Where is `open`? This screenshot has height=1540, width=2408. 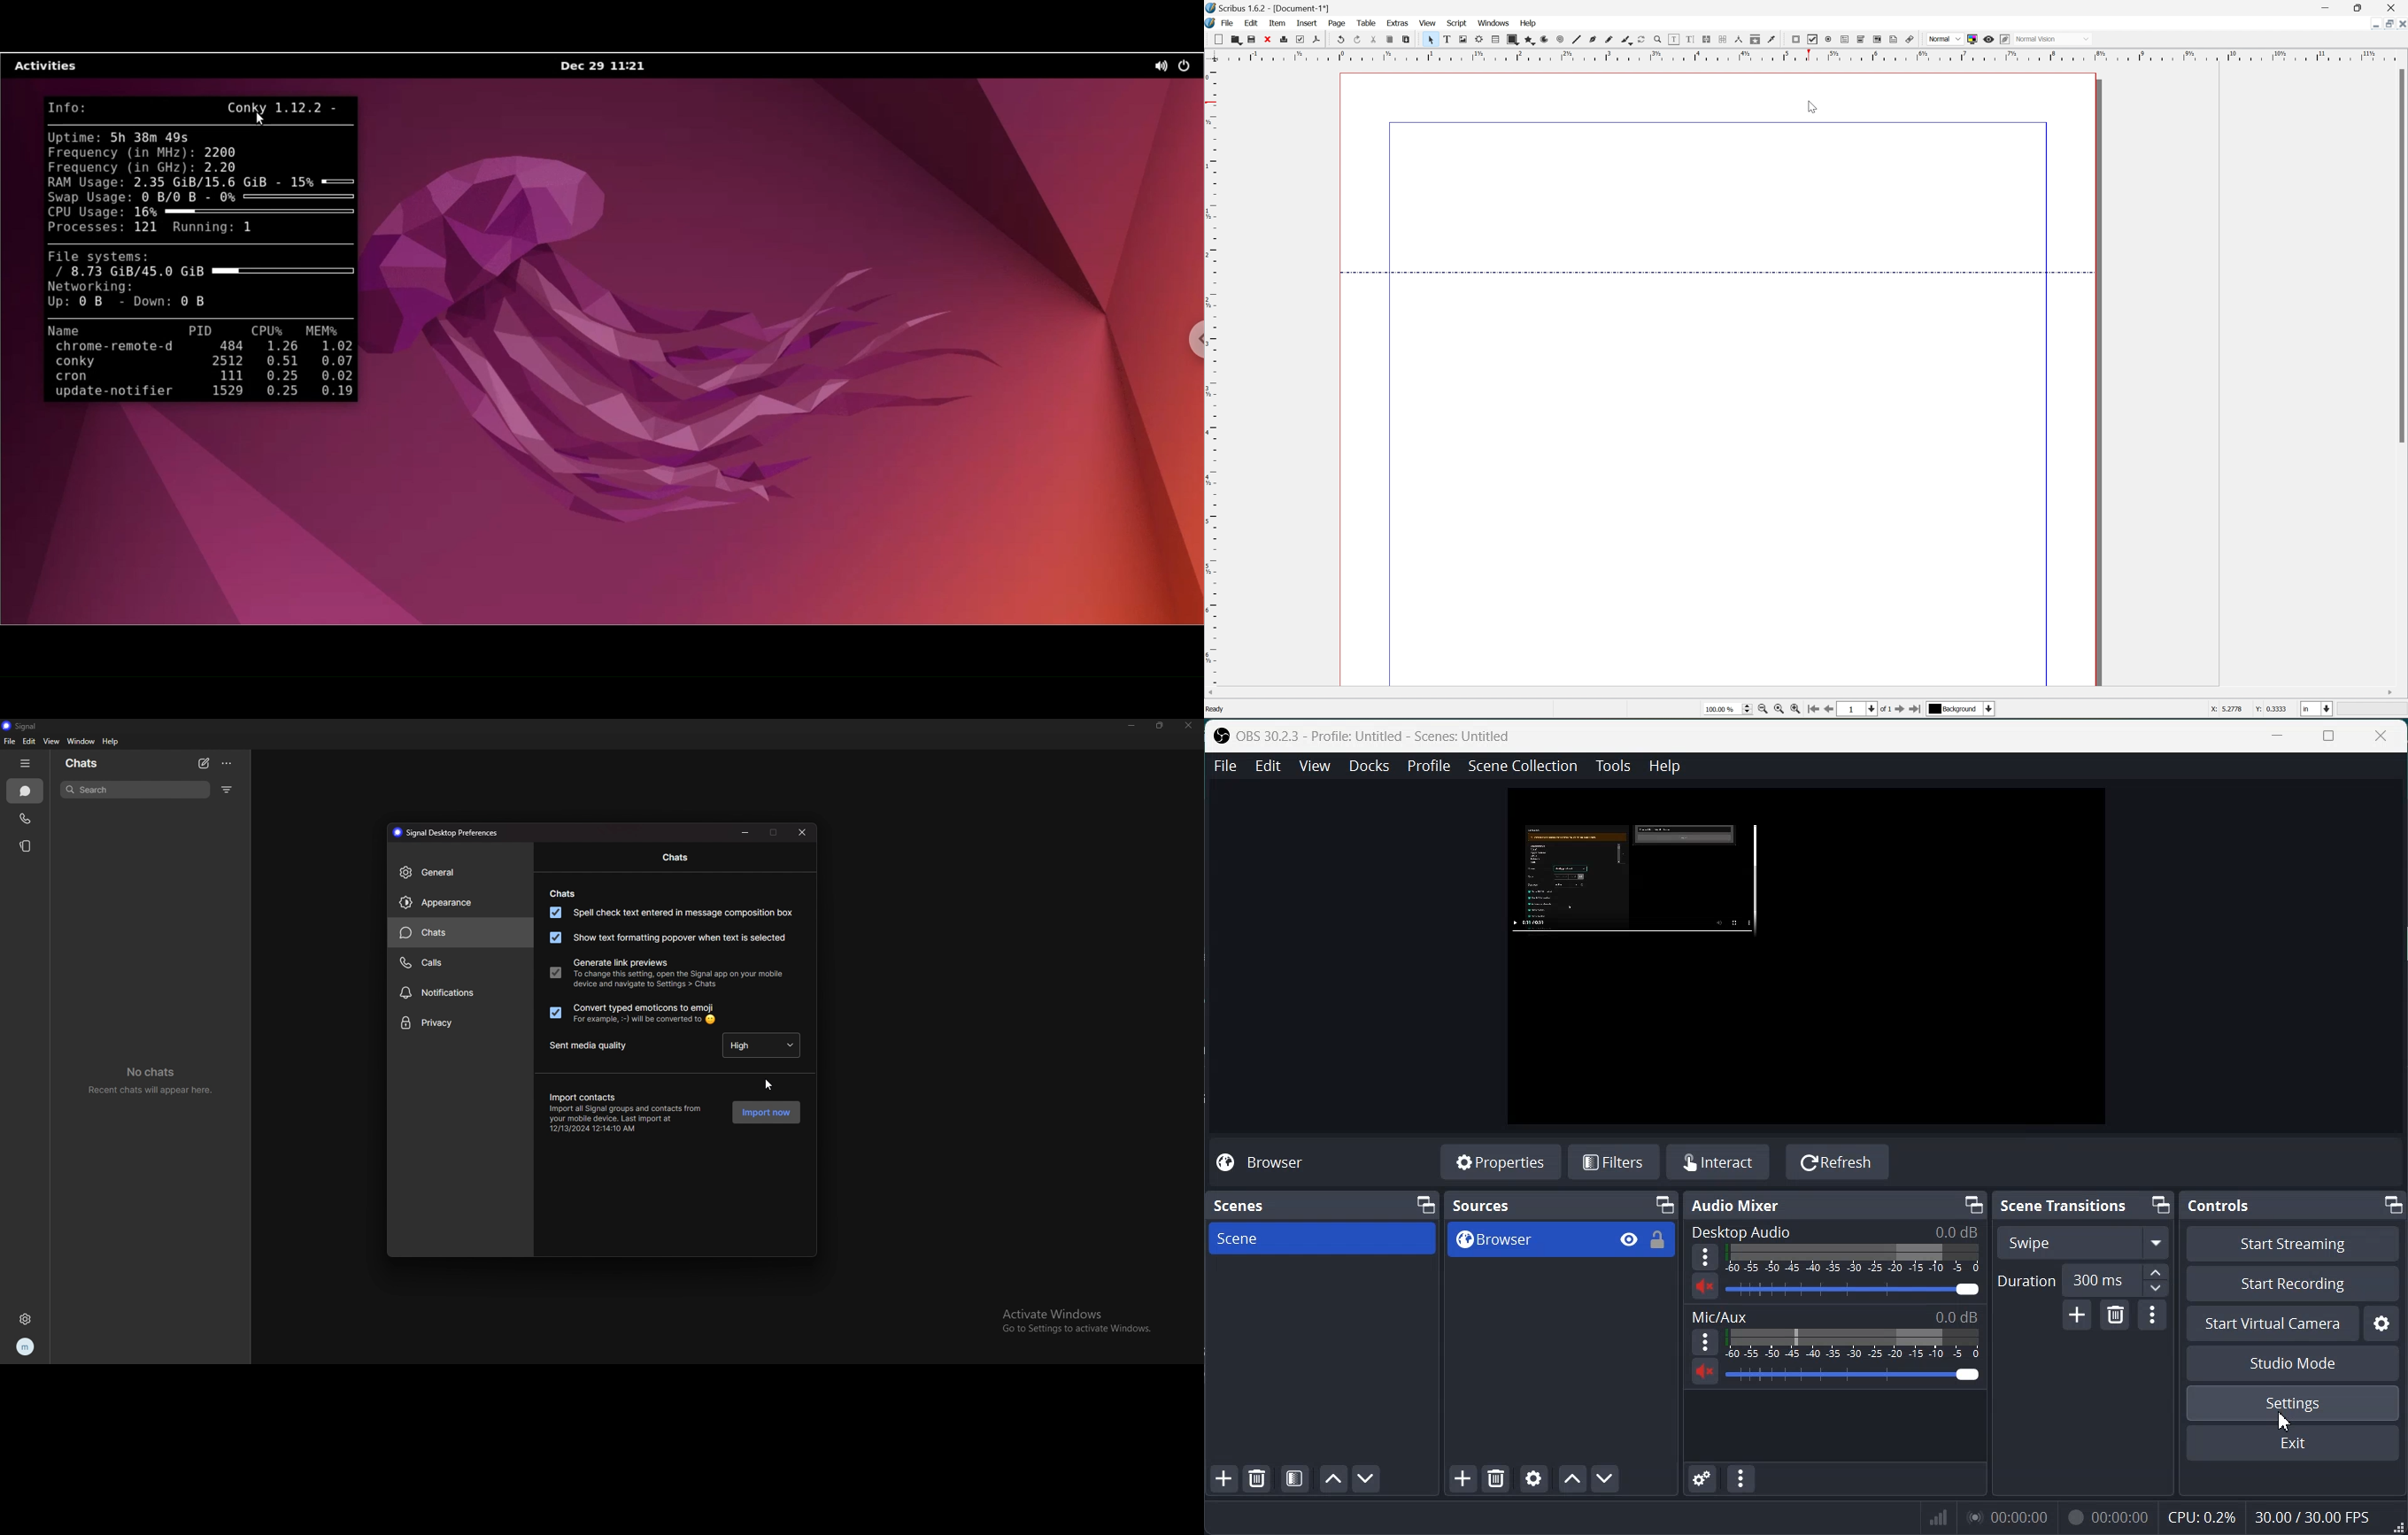 open is located at coordinates (1236, 40).